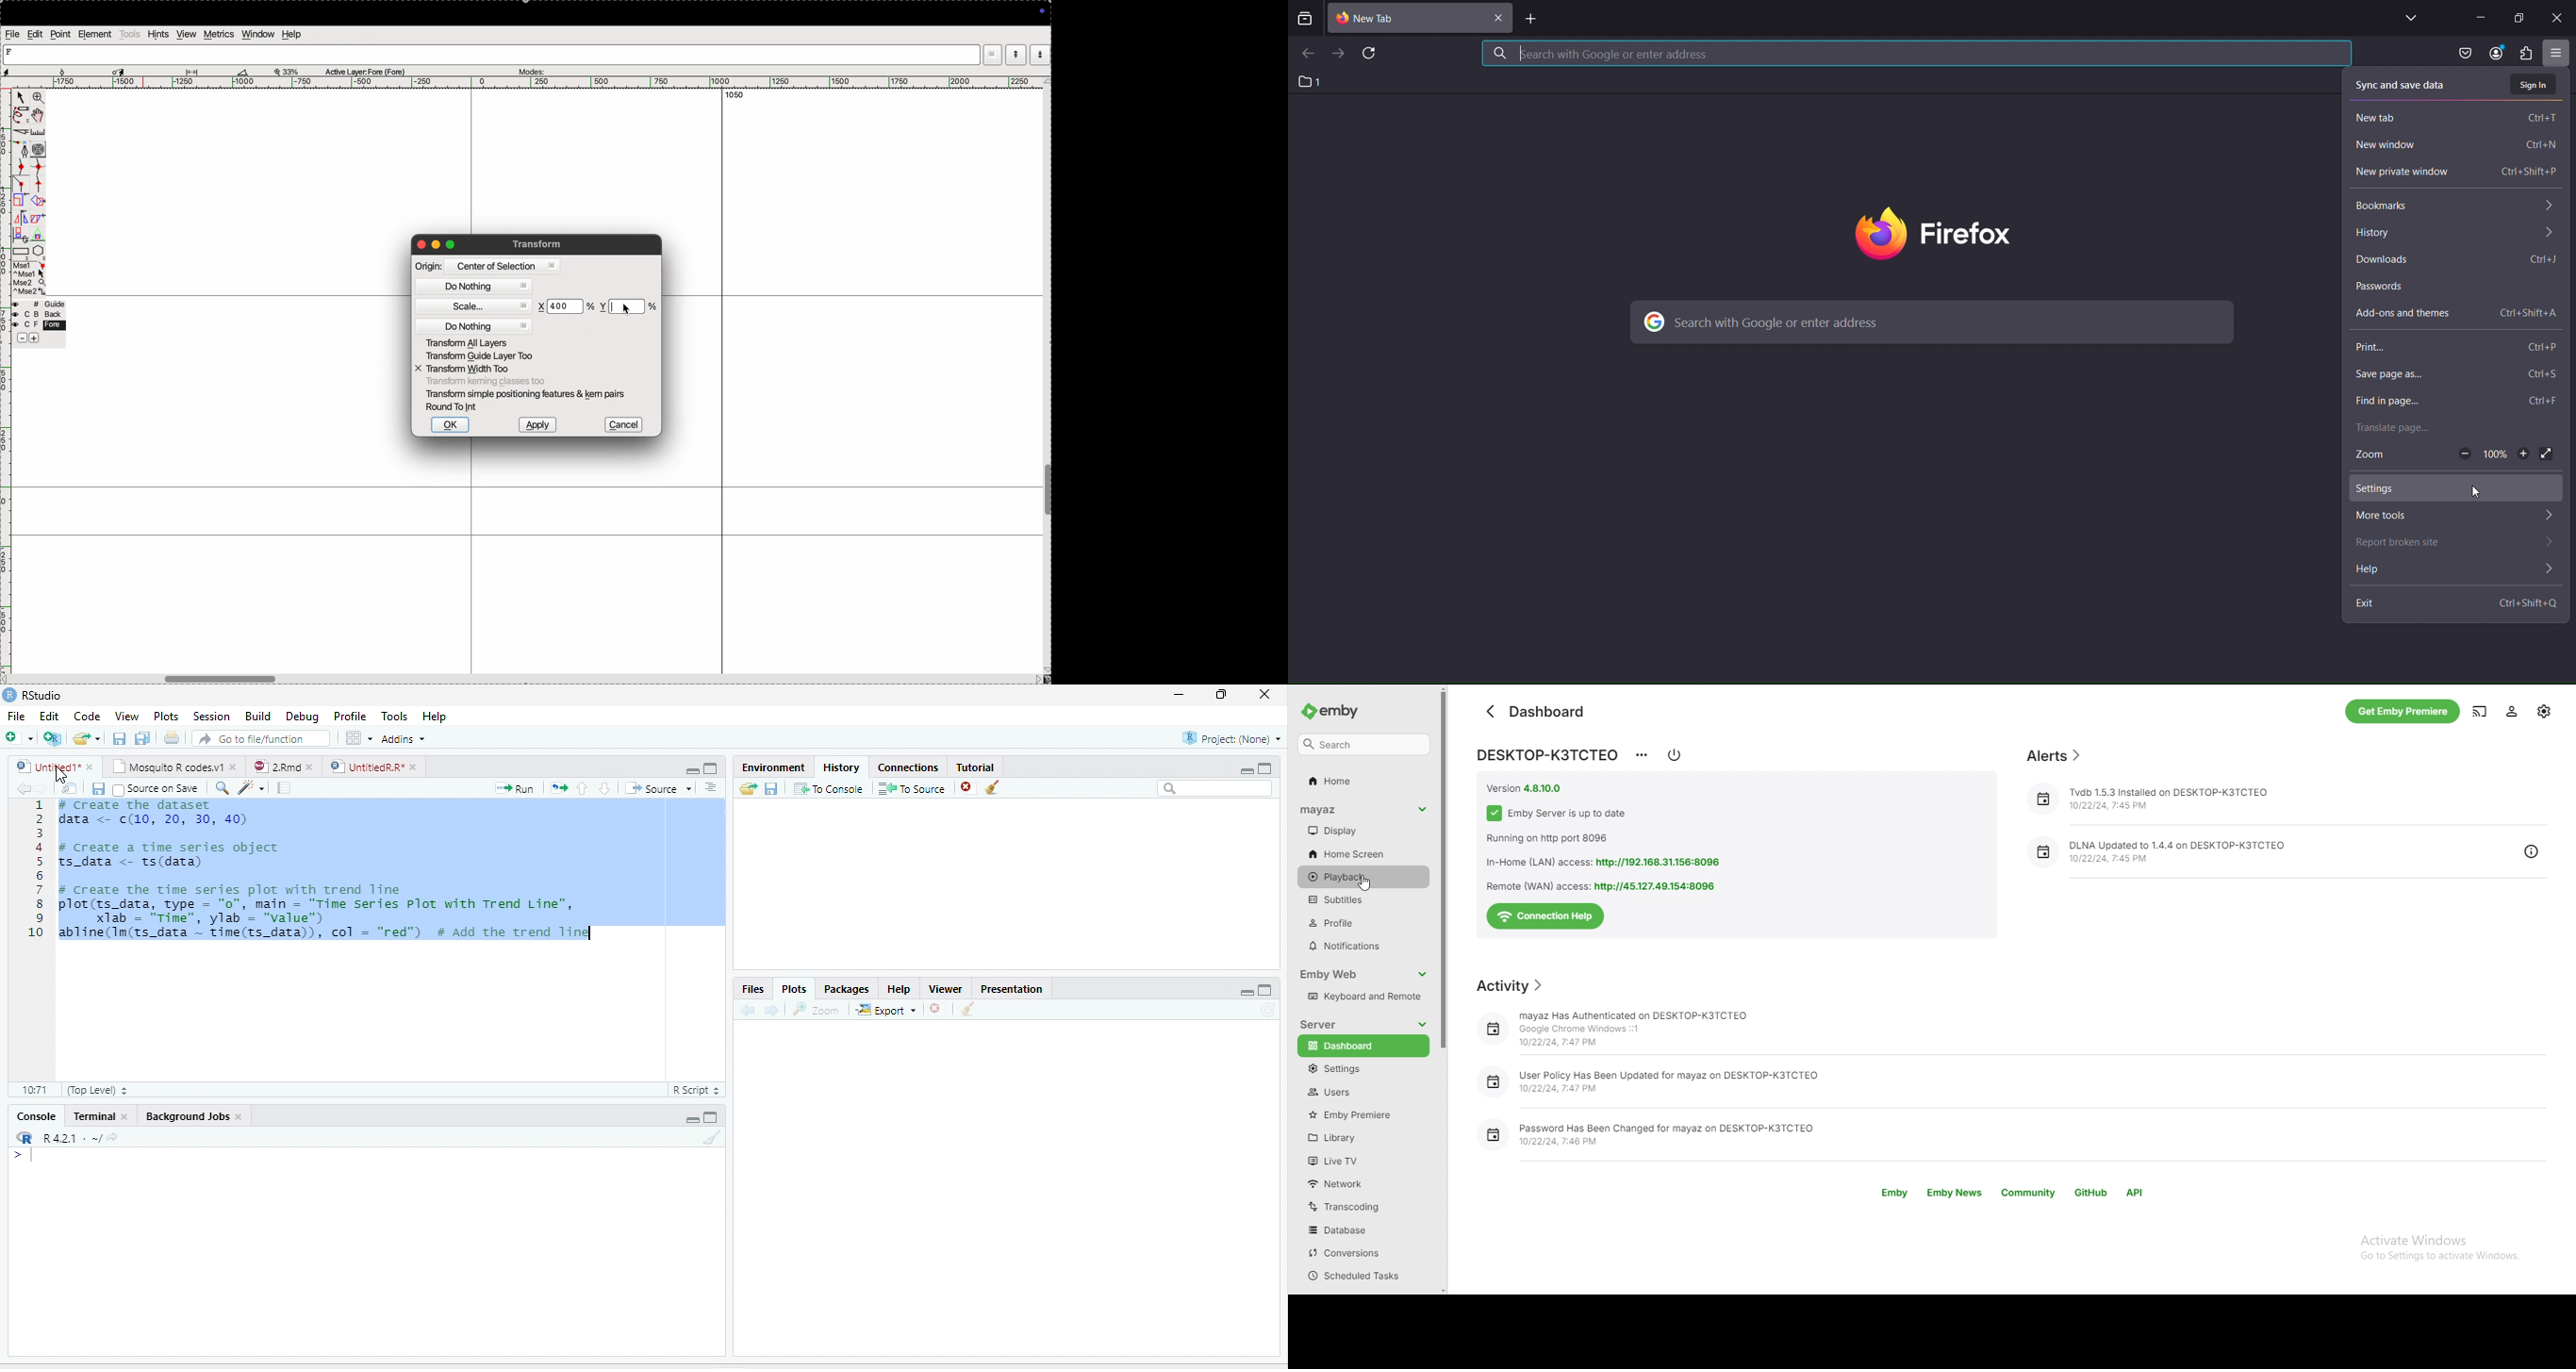 This screenshot has width=2576, height=1372. I want to click on Clear all plots, so click(968, 1009).